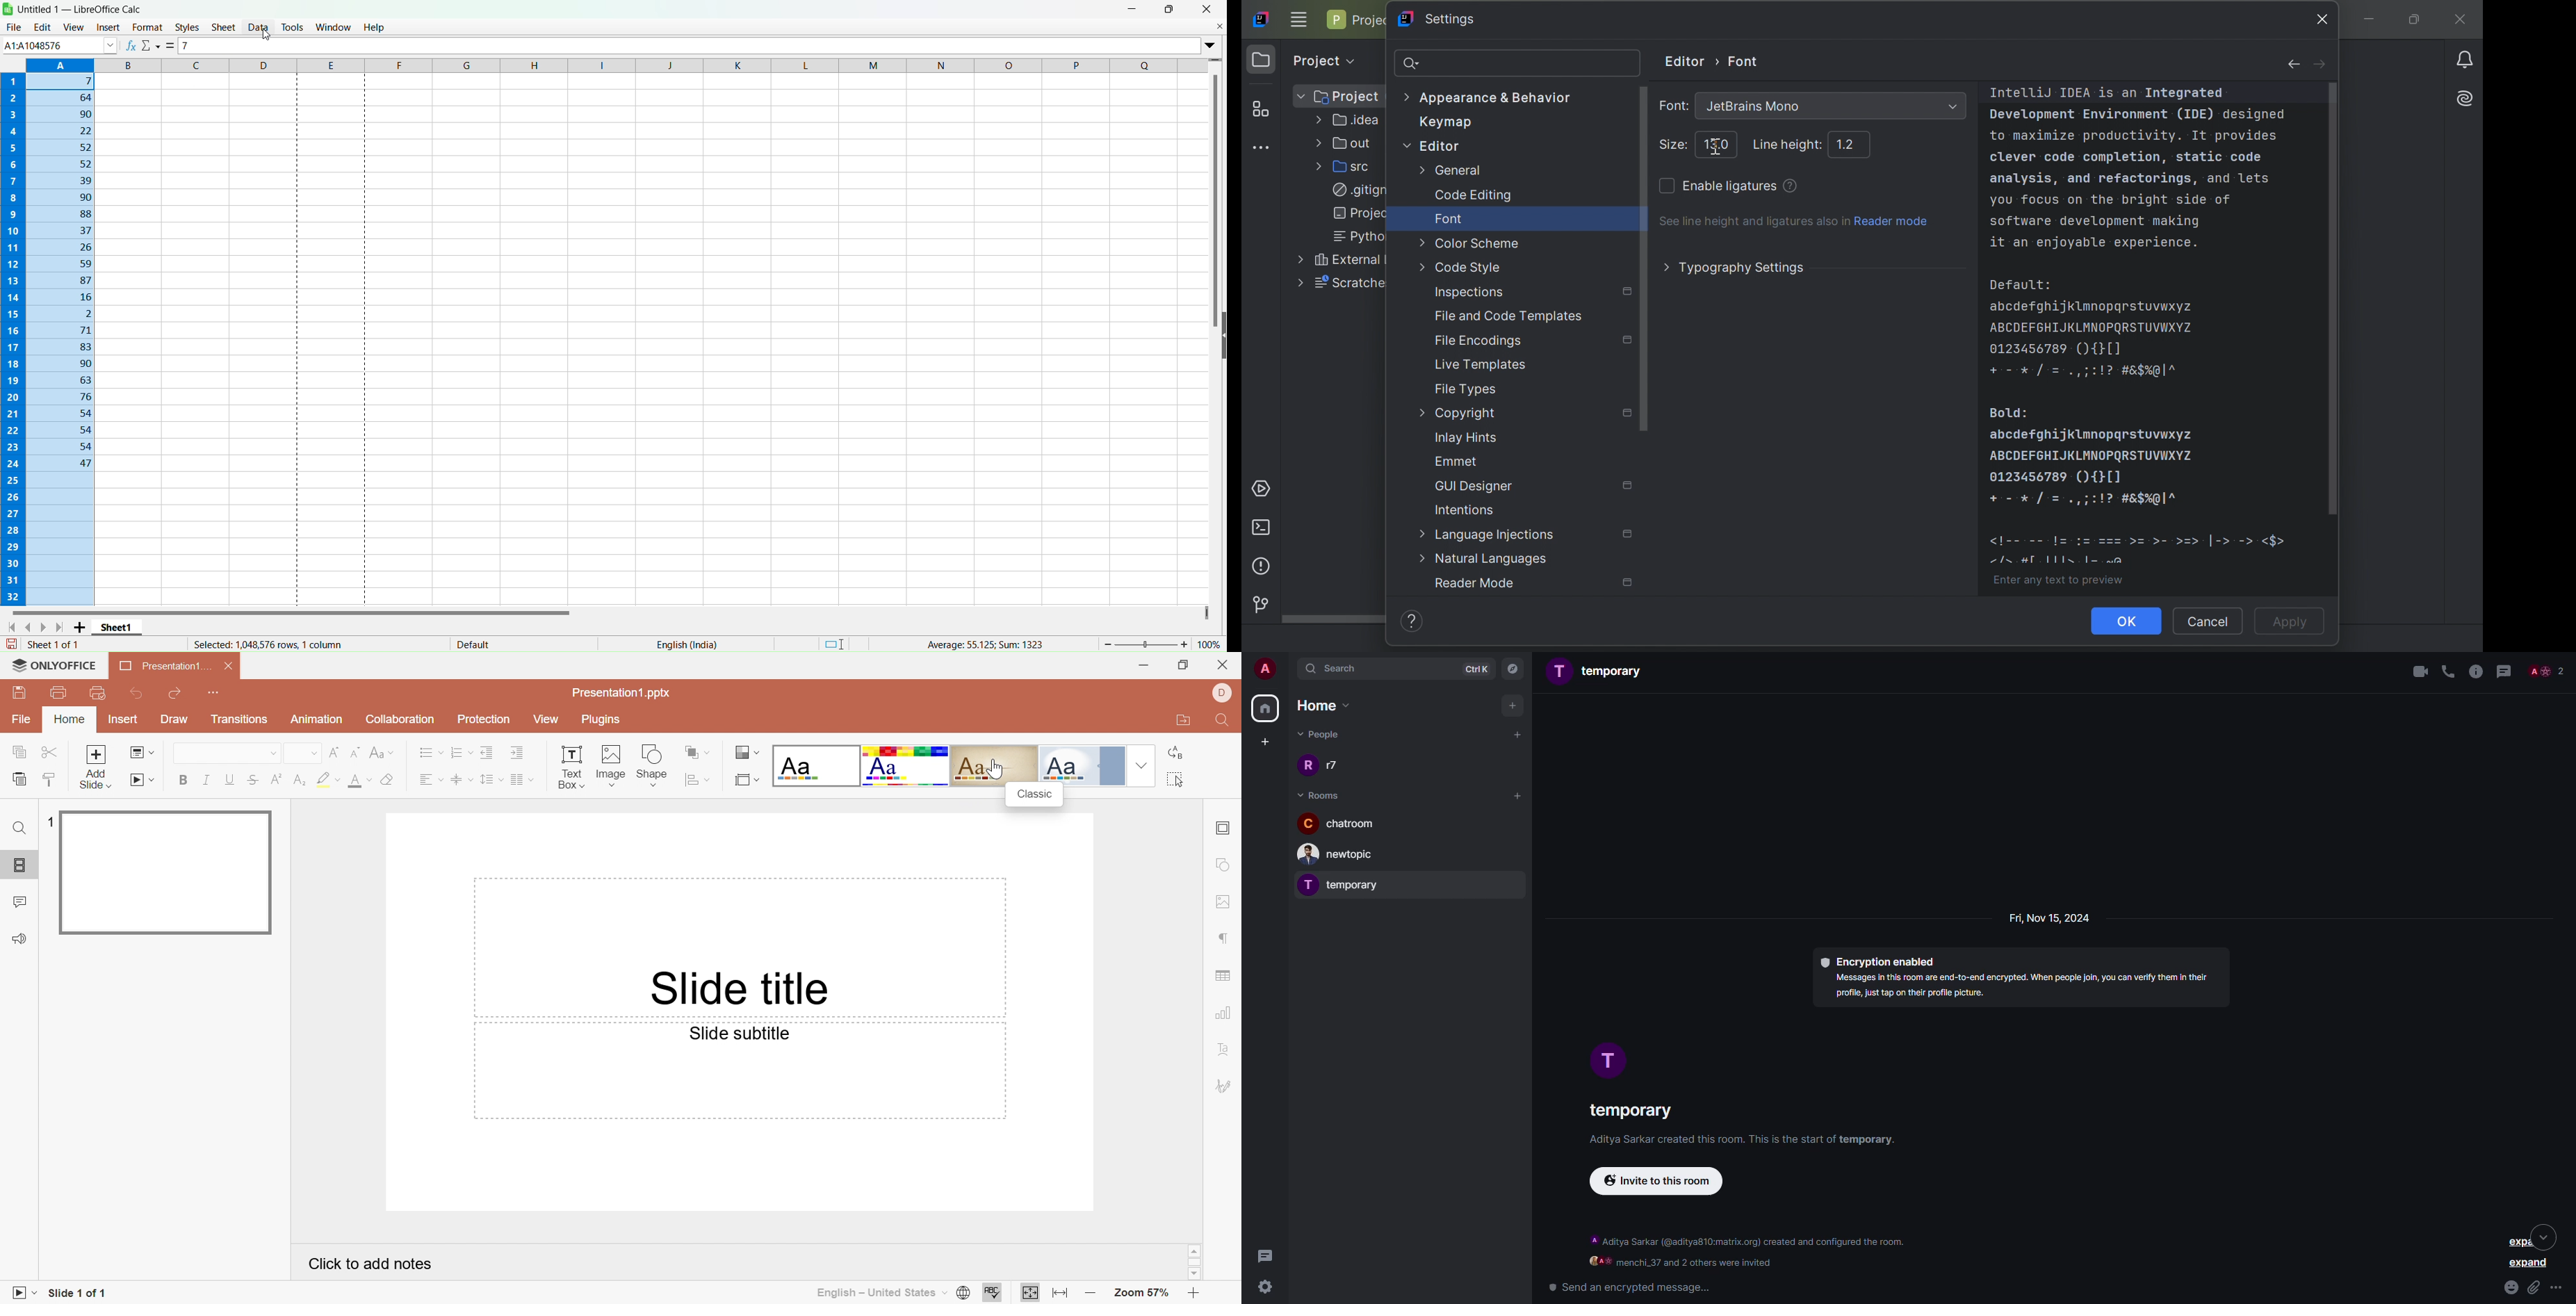 This screenshot has width=2576, height=1316. I want to click on Insert, so click(106, 27).